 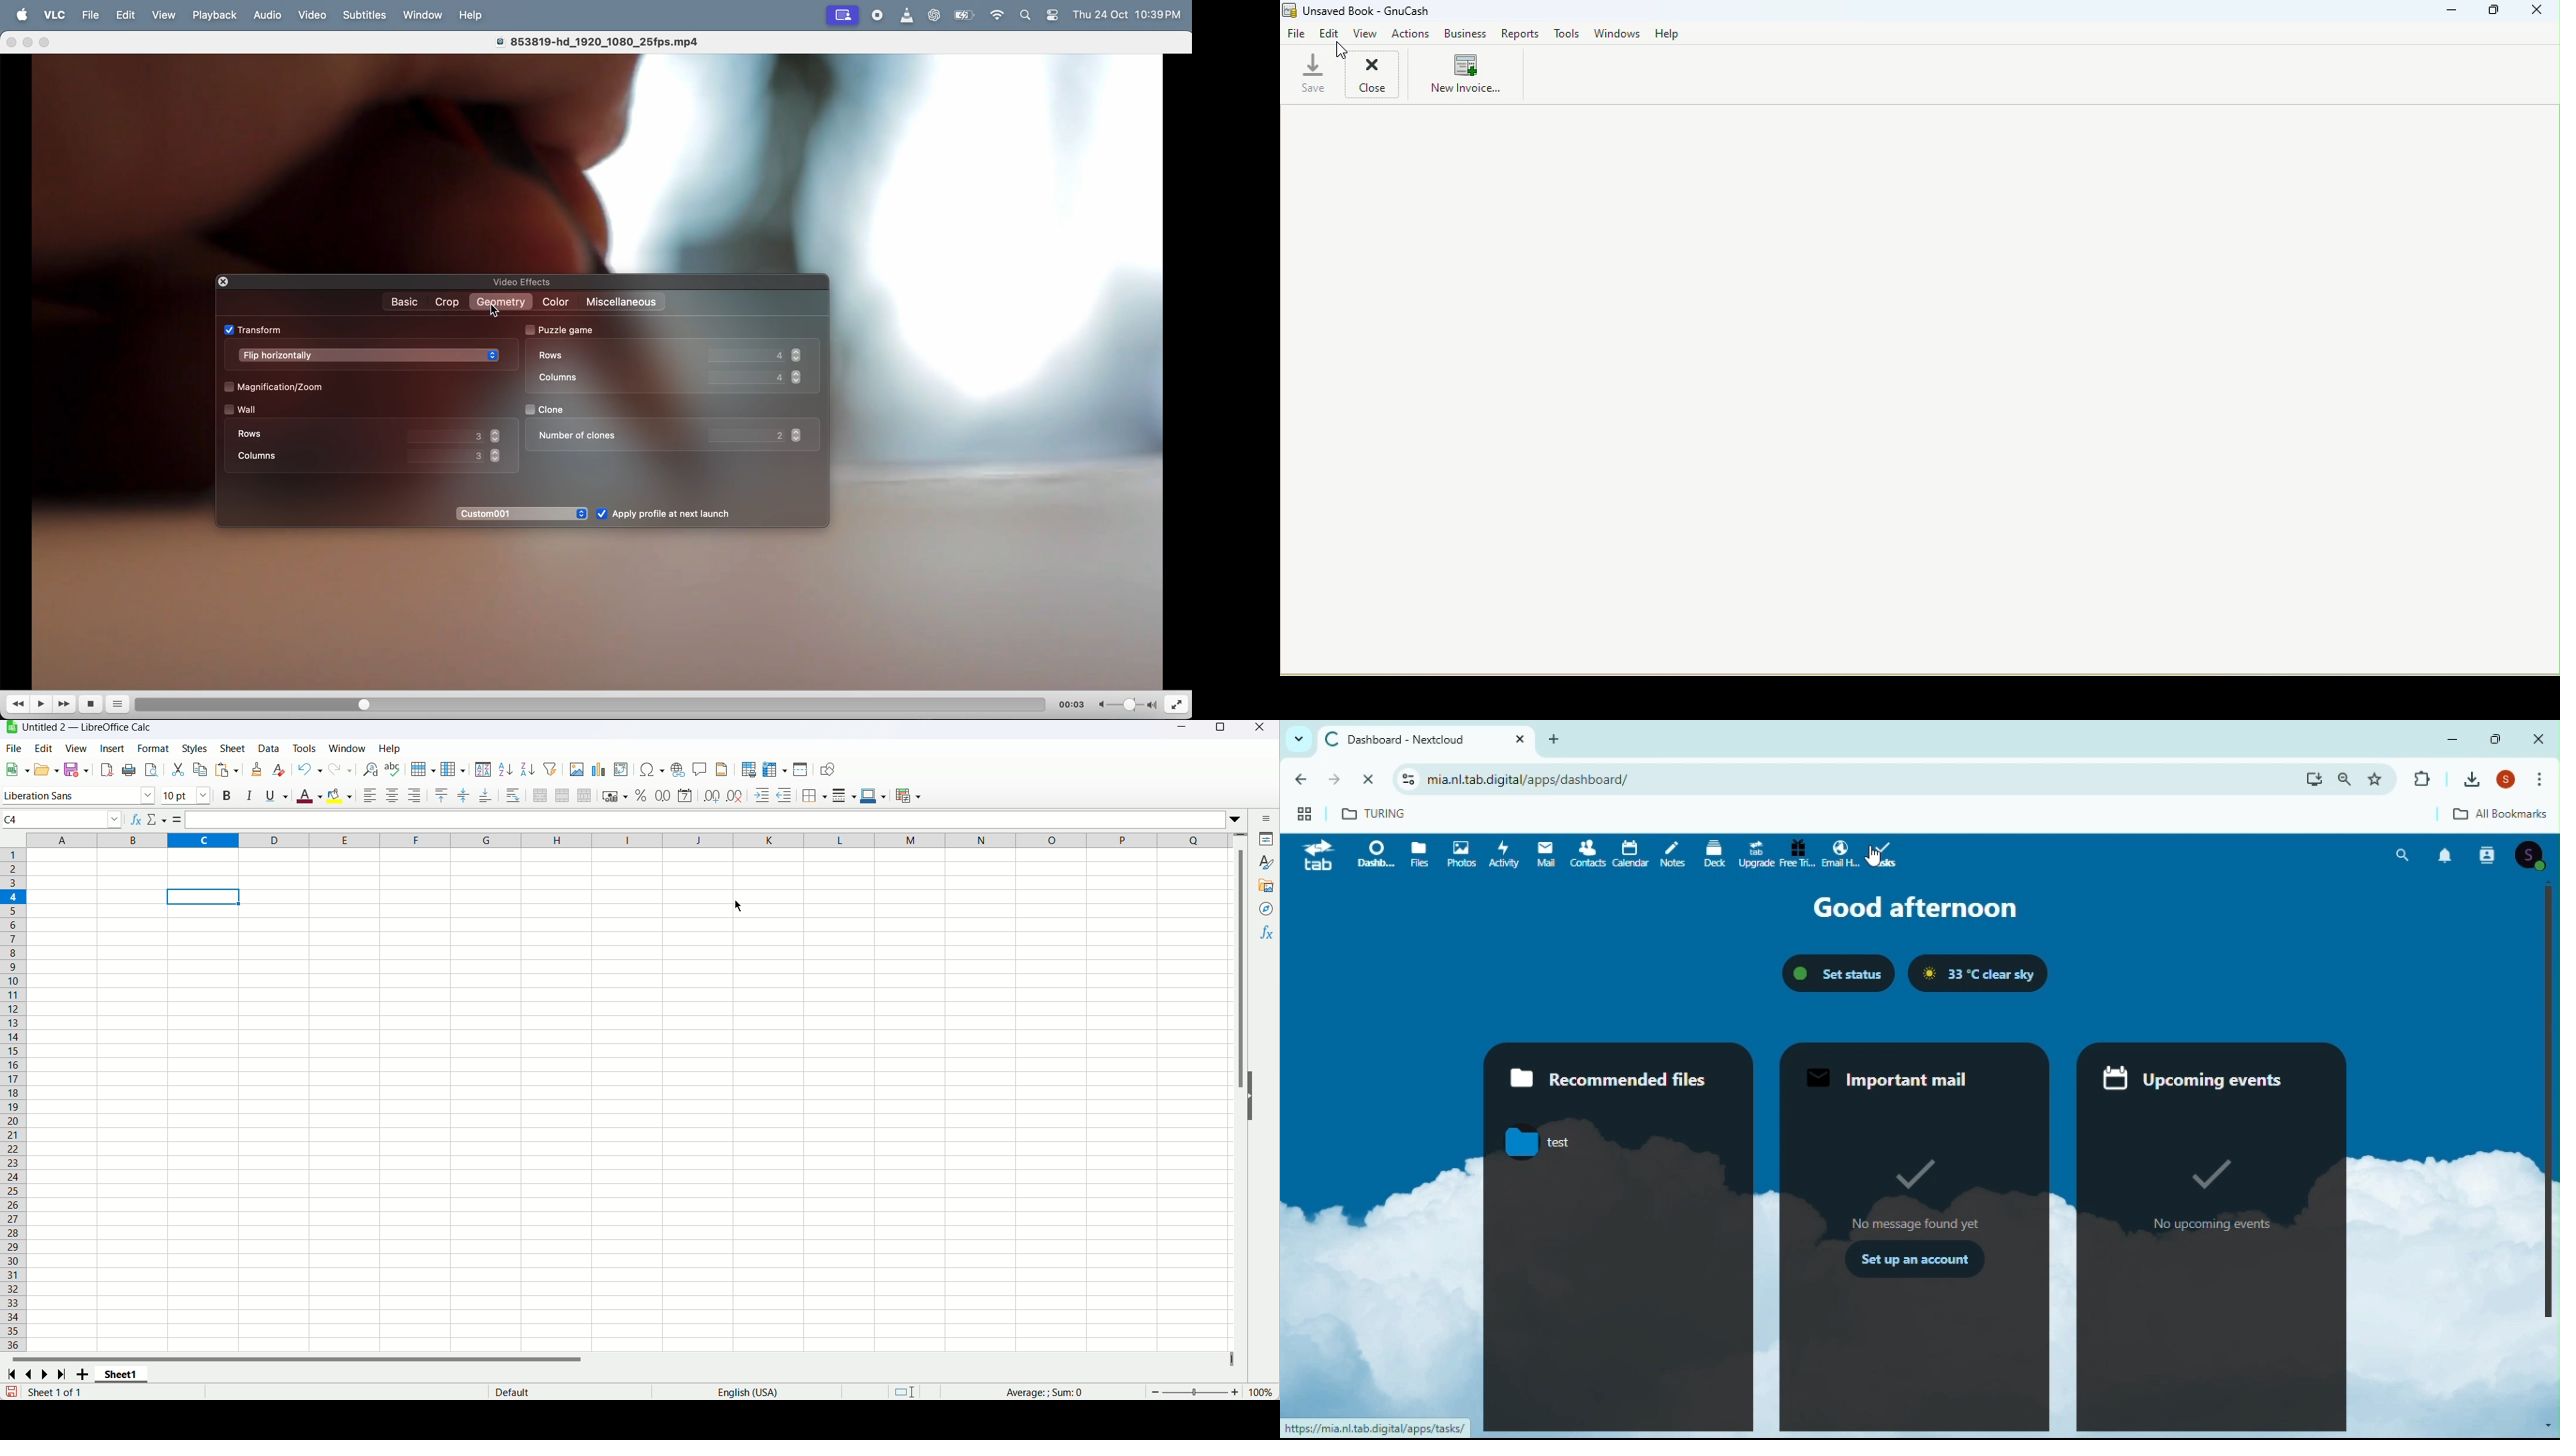 What do you see at coordinates (13, 748) in the screenshot?
I see `File` at bounding box center [13, 748].